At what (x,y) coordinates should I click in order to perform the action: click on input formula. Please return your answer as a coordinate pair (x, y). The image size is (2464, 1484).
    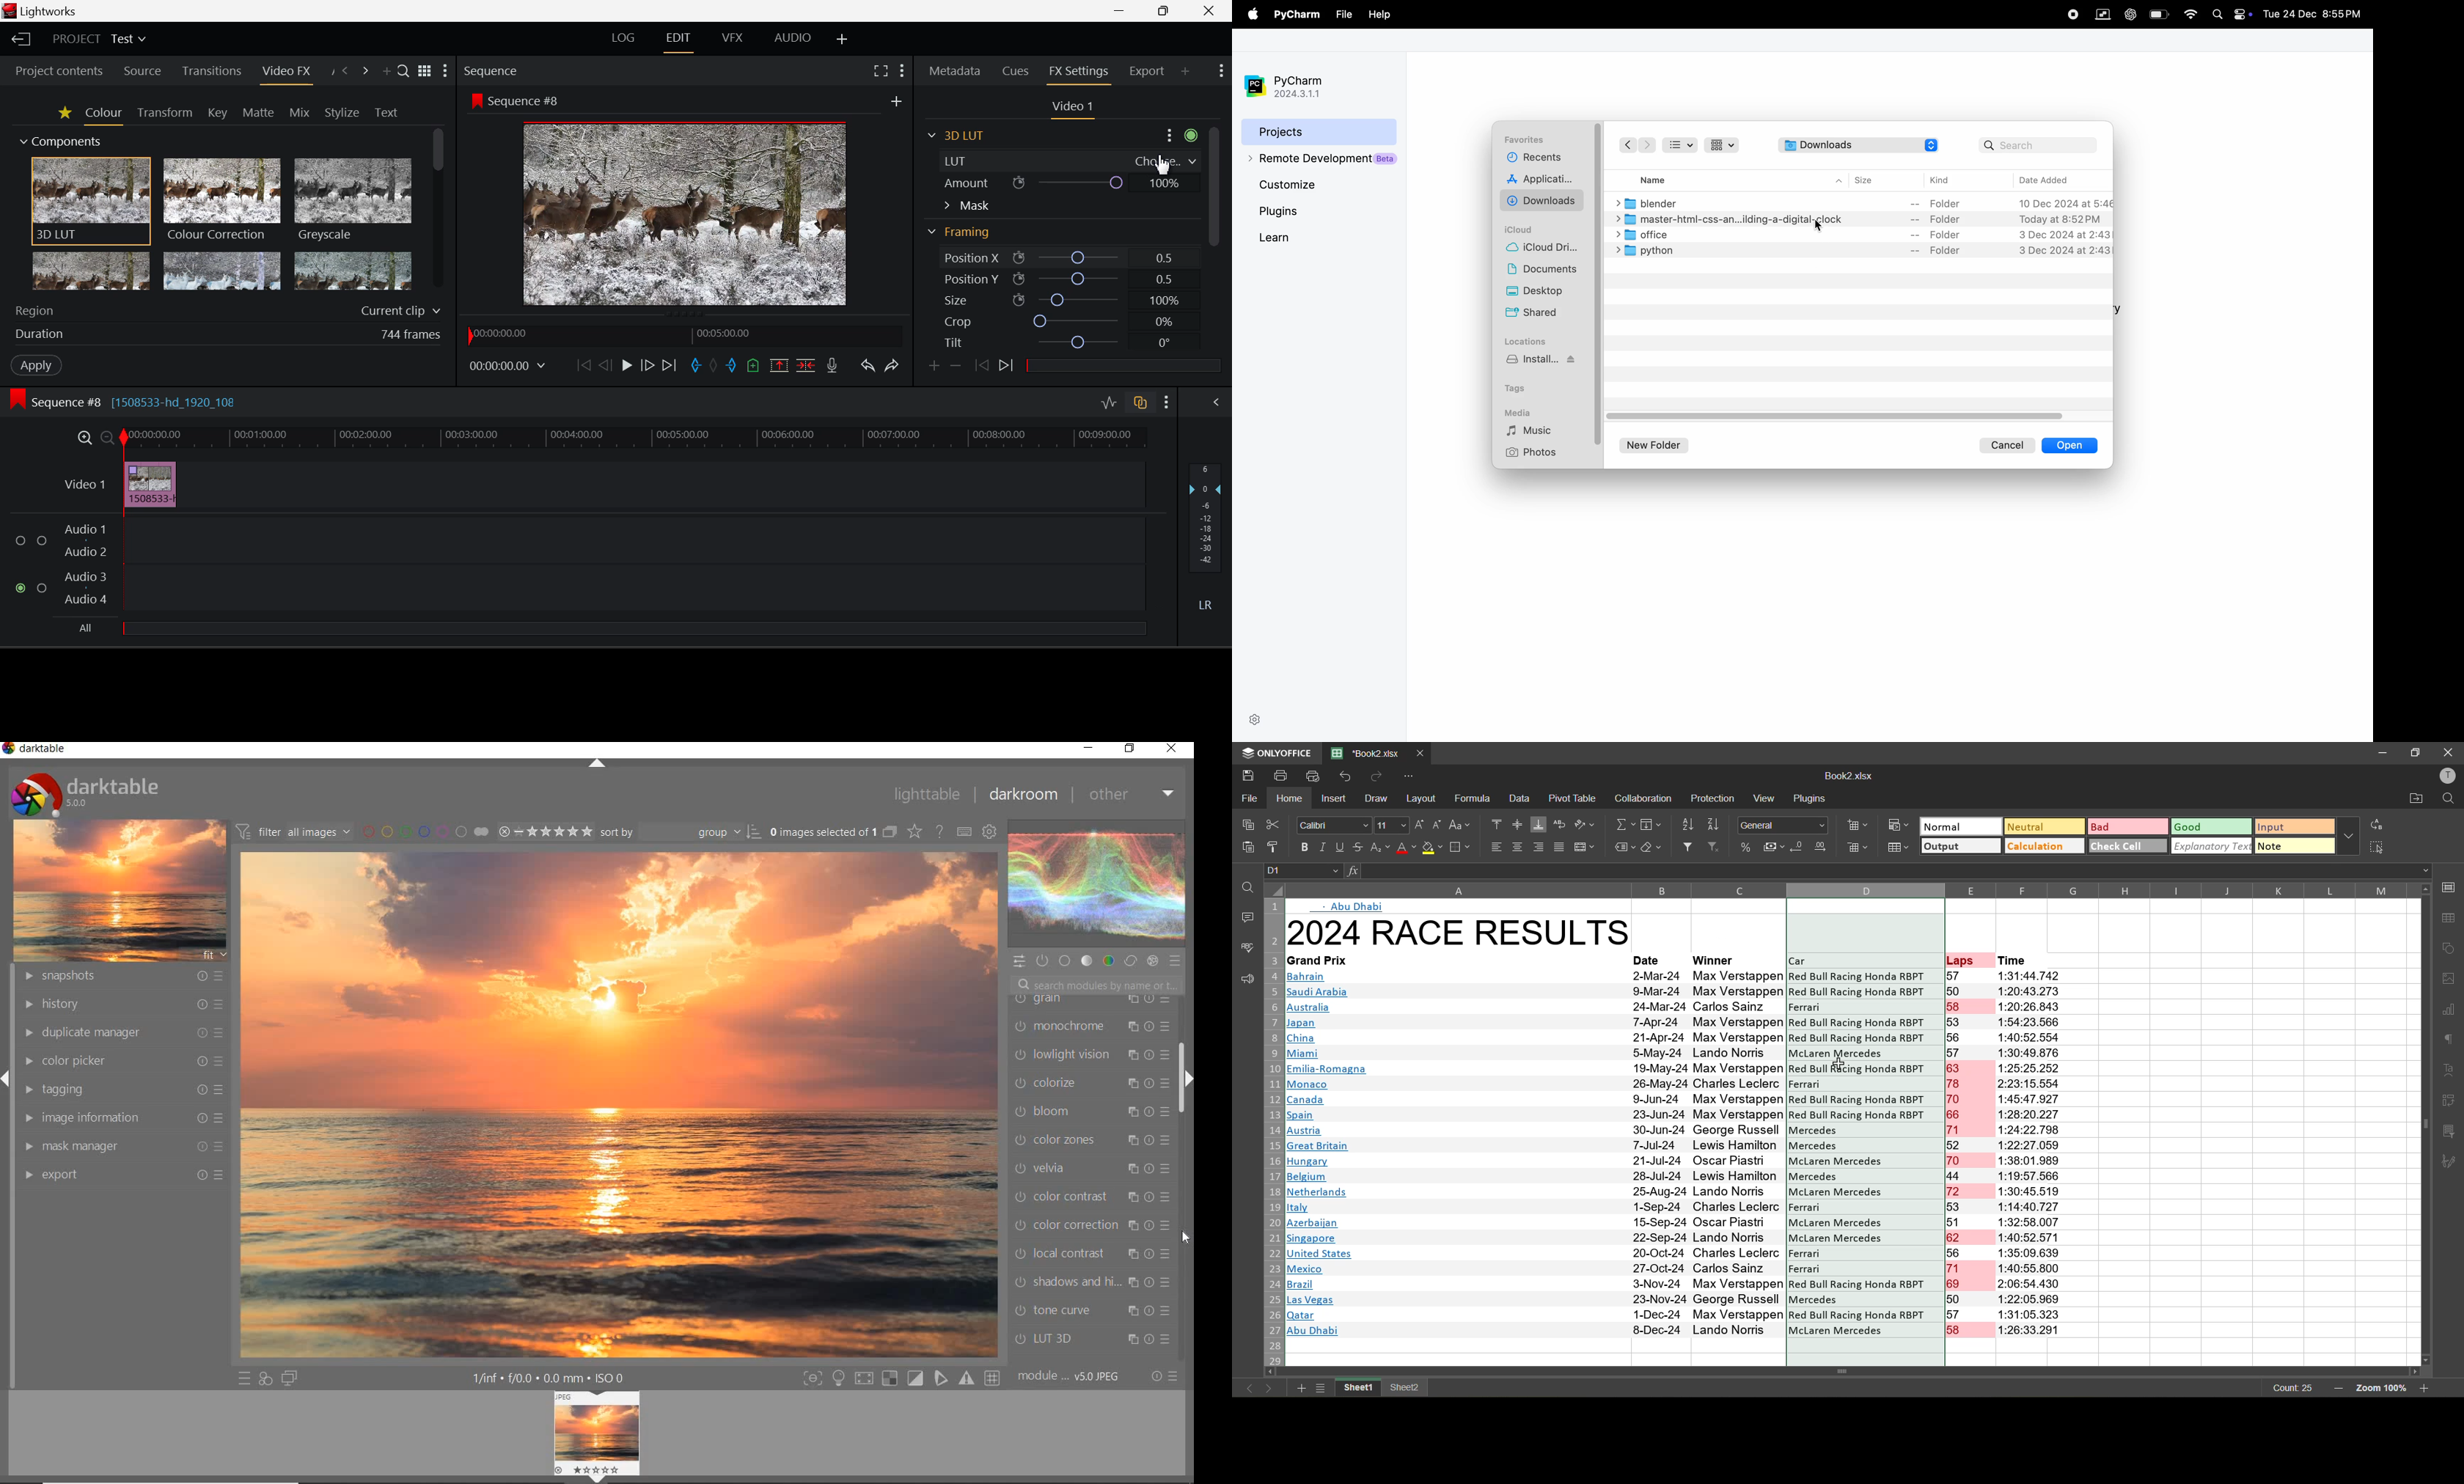
    Looking at the image, I should click on (1349, 872).